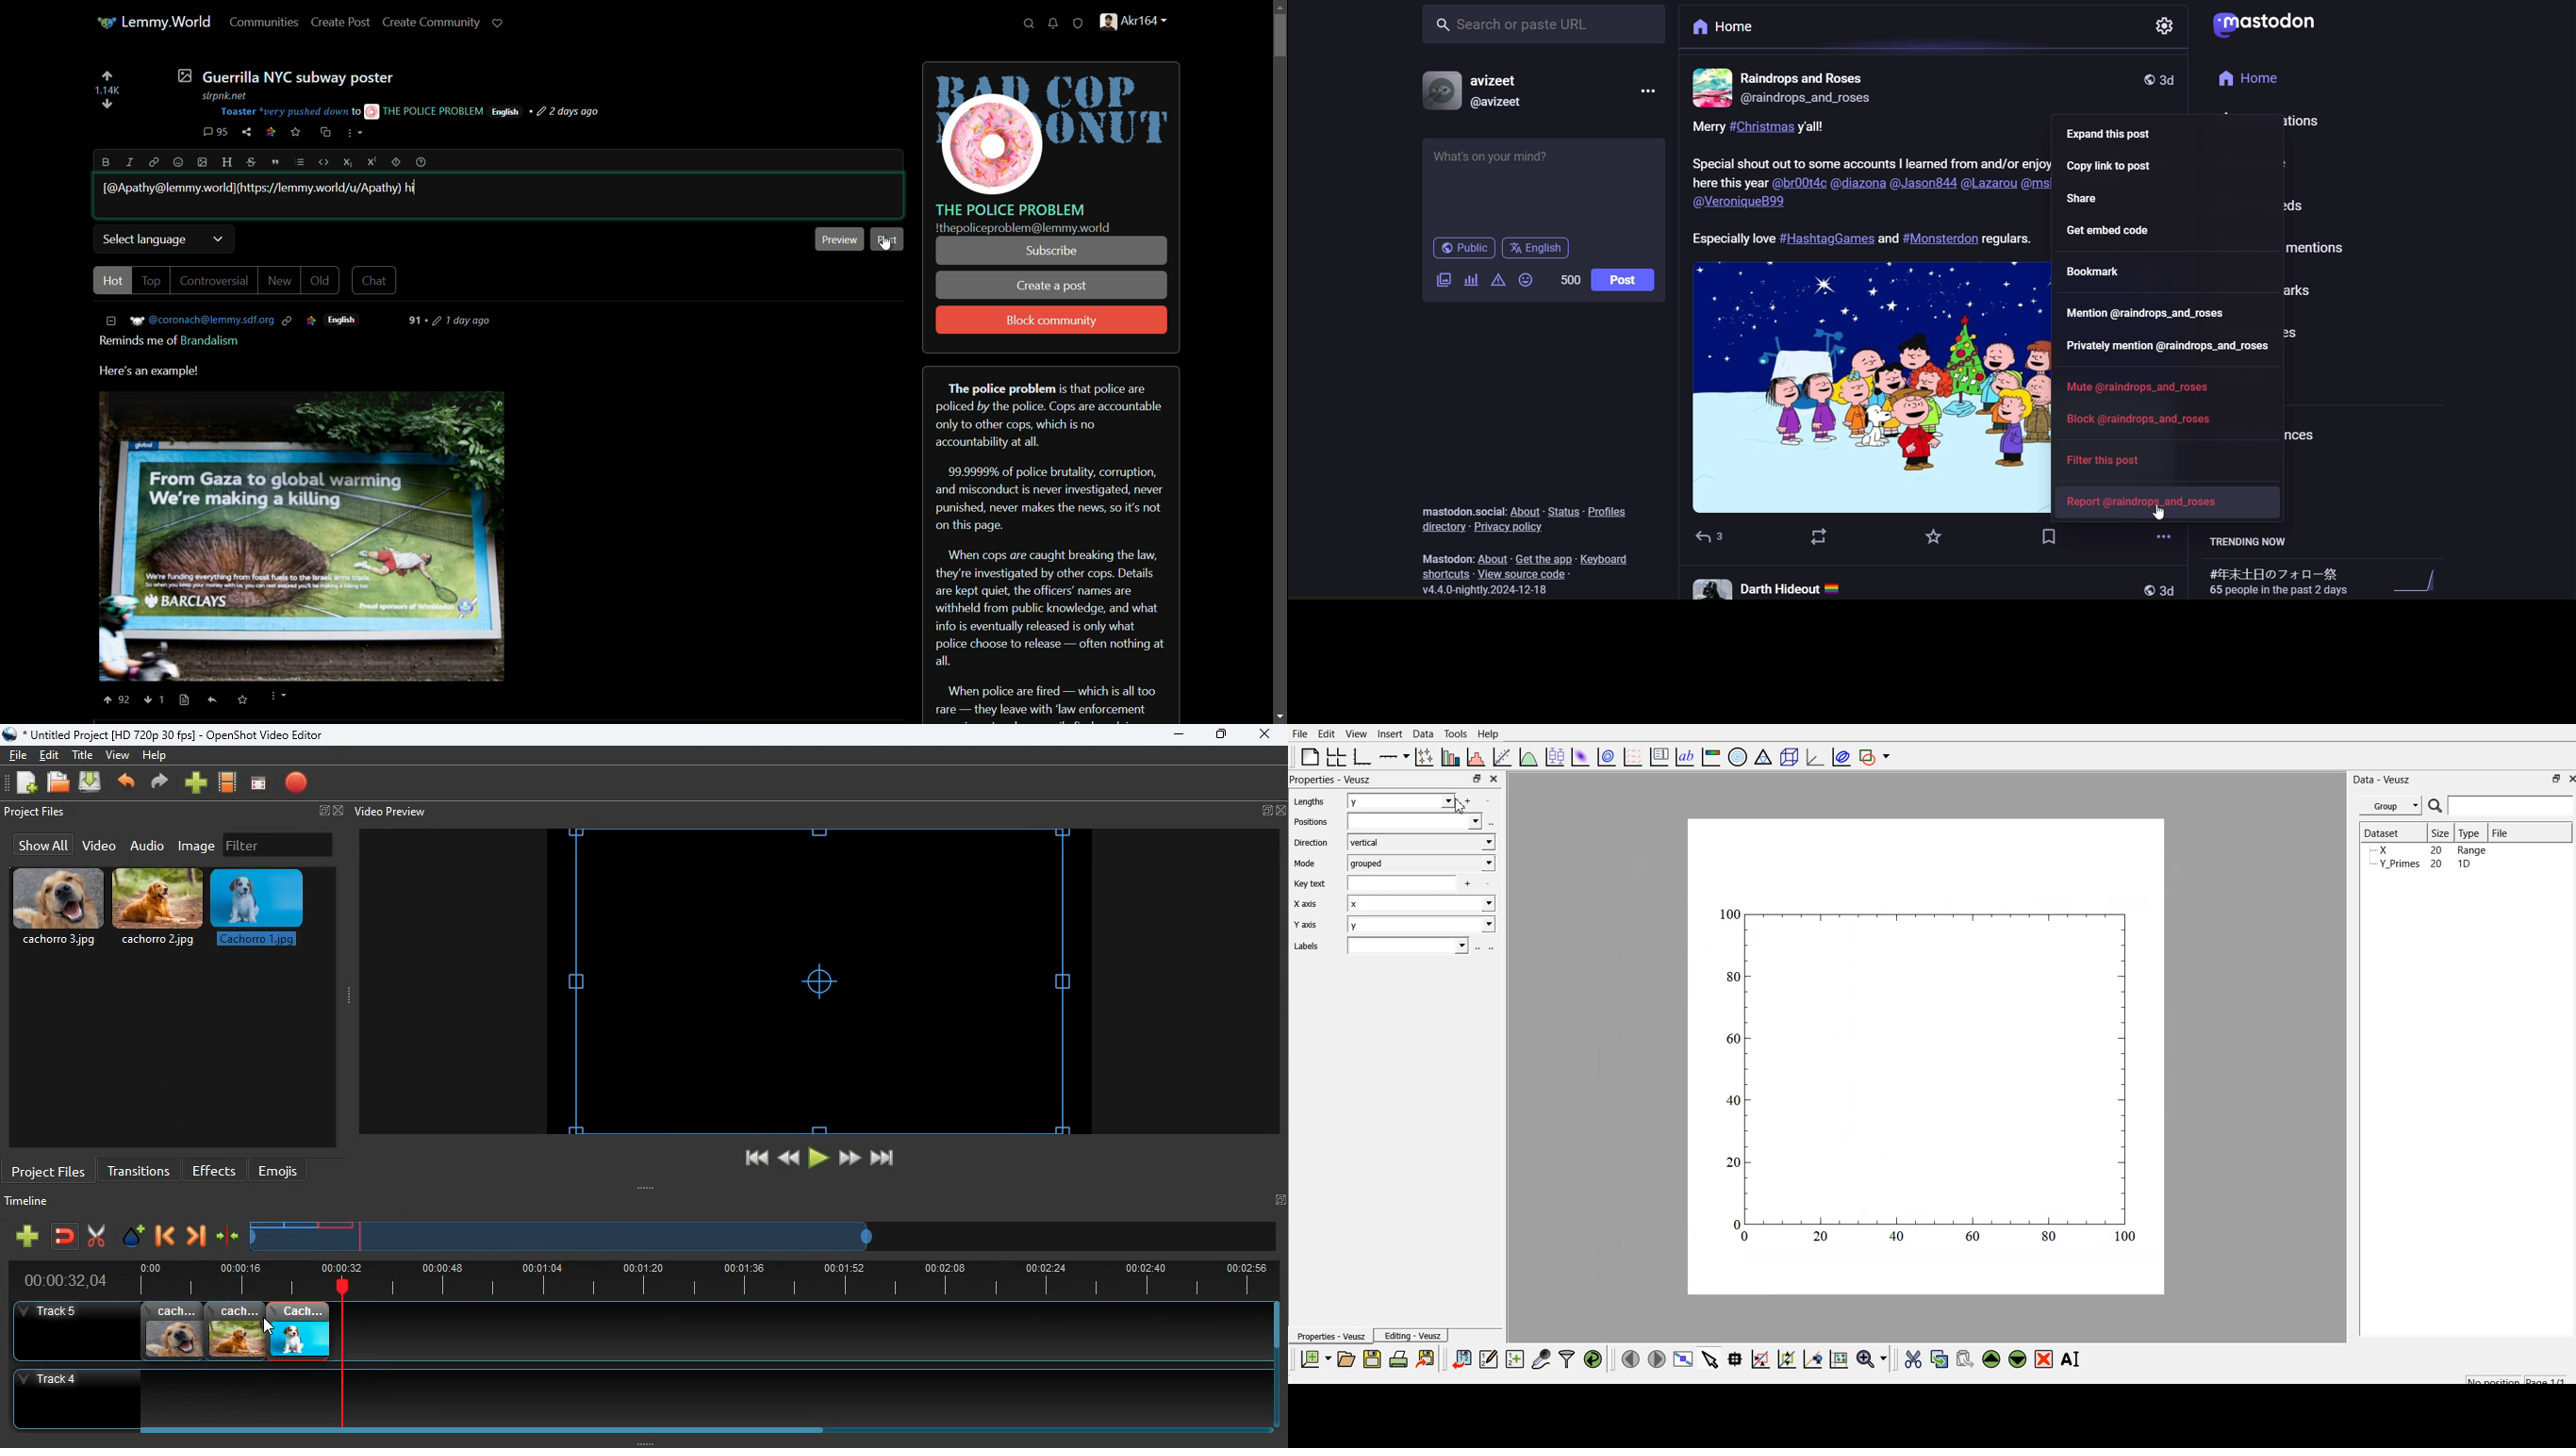 This screenshot has height=1456, width=2576. What do you see at coordinates (325, 132) in the screenshot?
I see `cross-post` at bounding box center [325, 132].